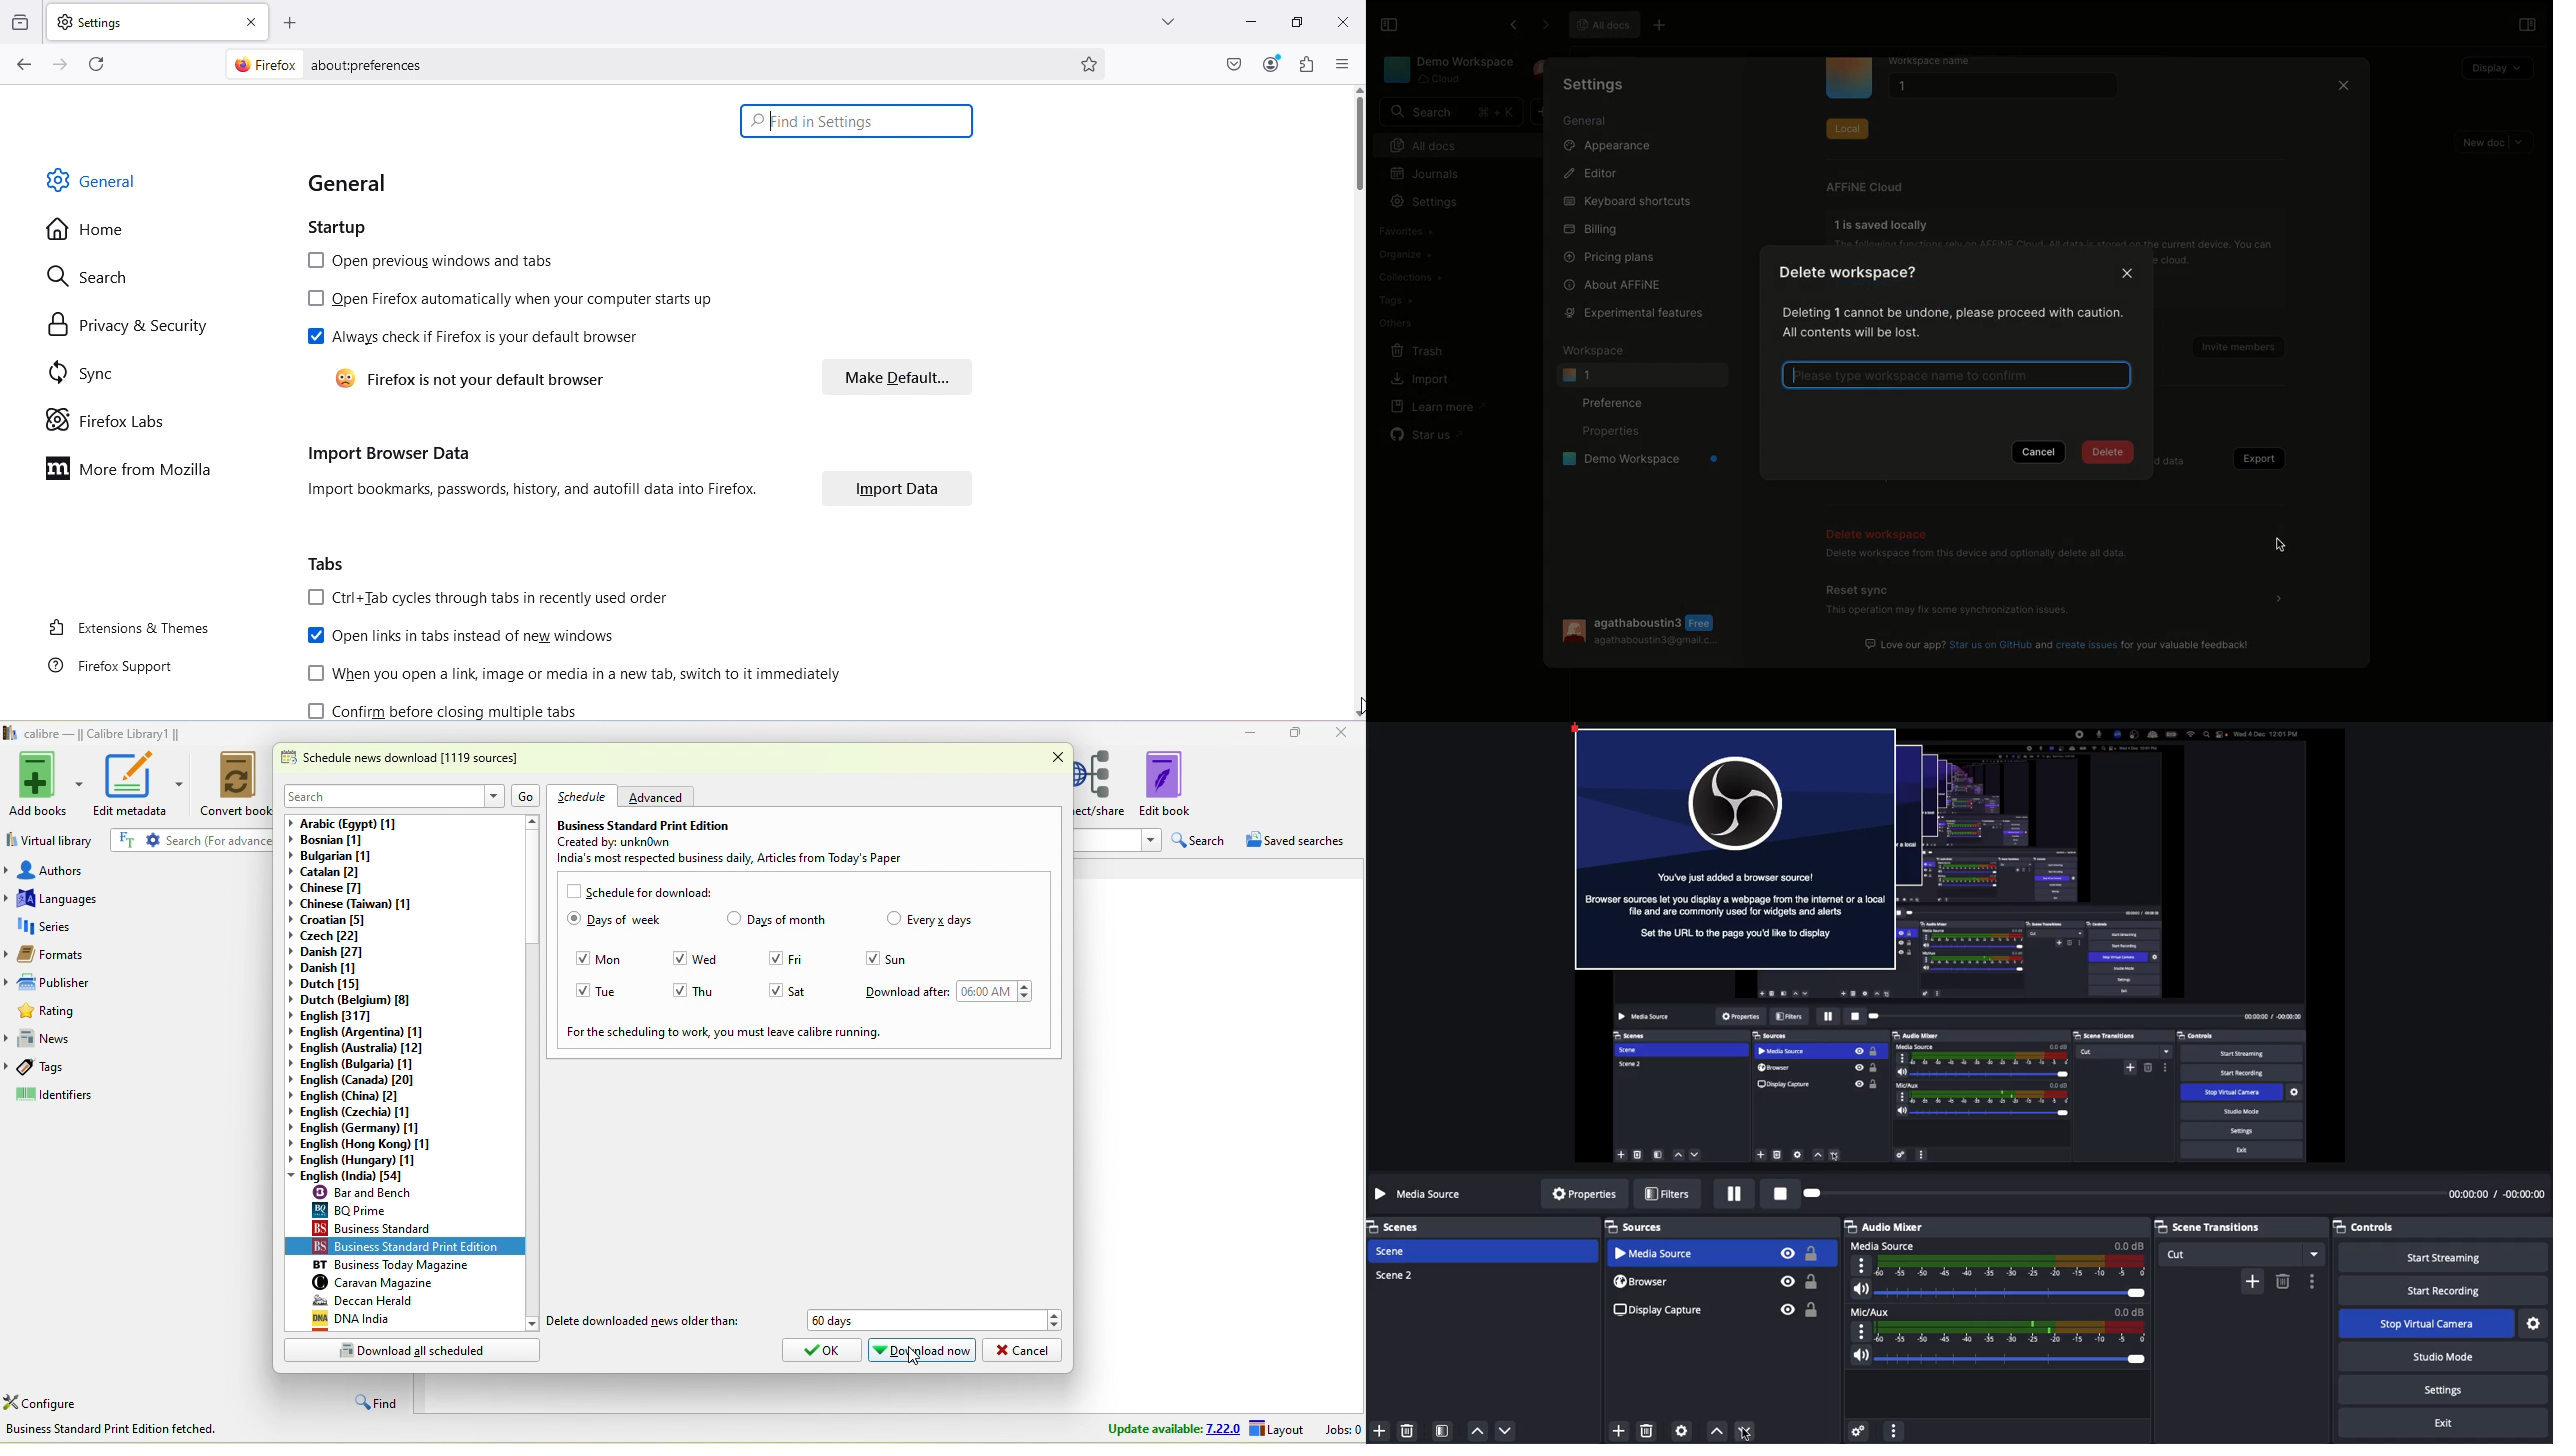 The image size is (2576, 1456). What do you see at coordinates (1391, 1252) in the screenshot?
I see `Scene 1` at bounding box center [1391, 1252].